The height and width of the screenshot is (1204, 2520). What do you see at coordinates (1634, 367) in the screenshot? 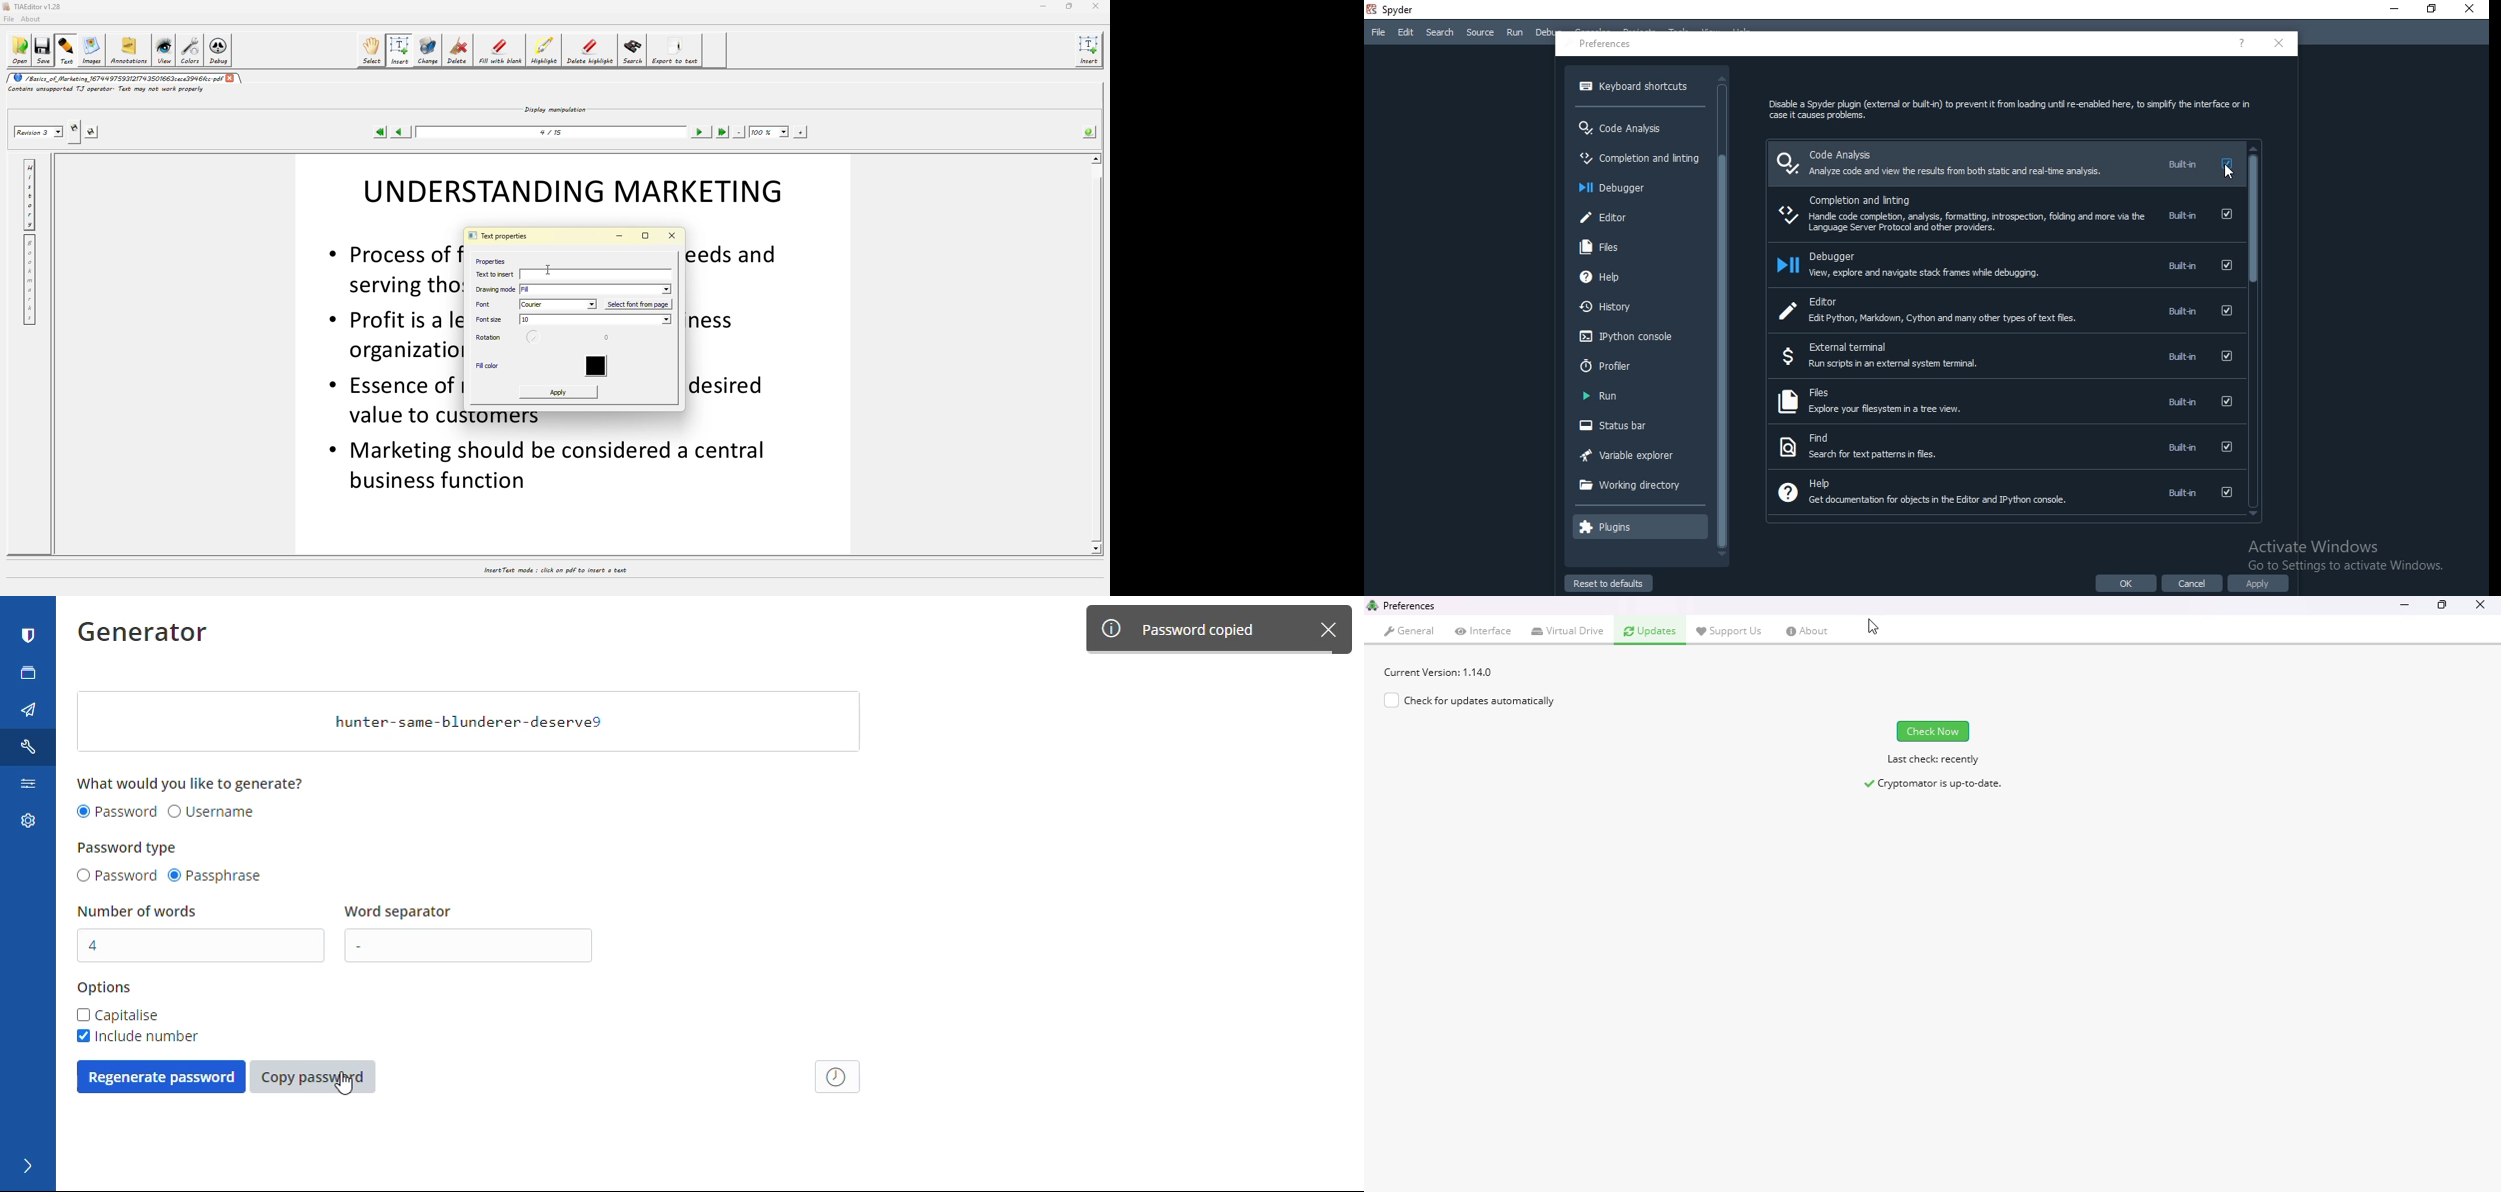
I see `profiler` at bounding box center [1634, 367].